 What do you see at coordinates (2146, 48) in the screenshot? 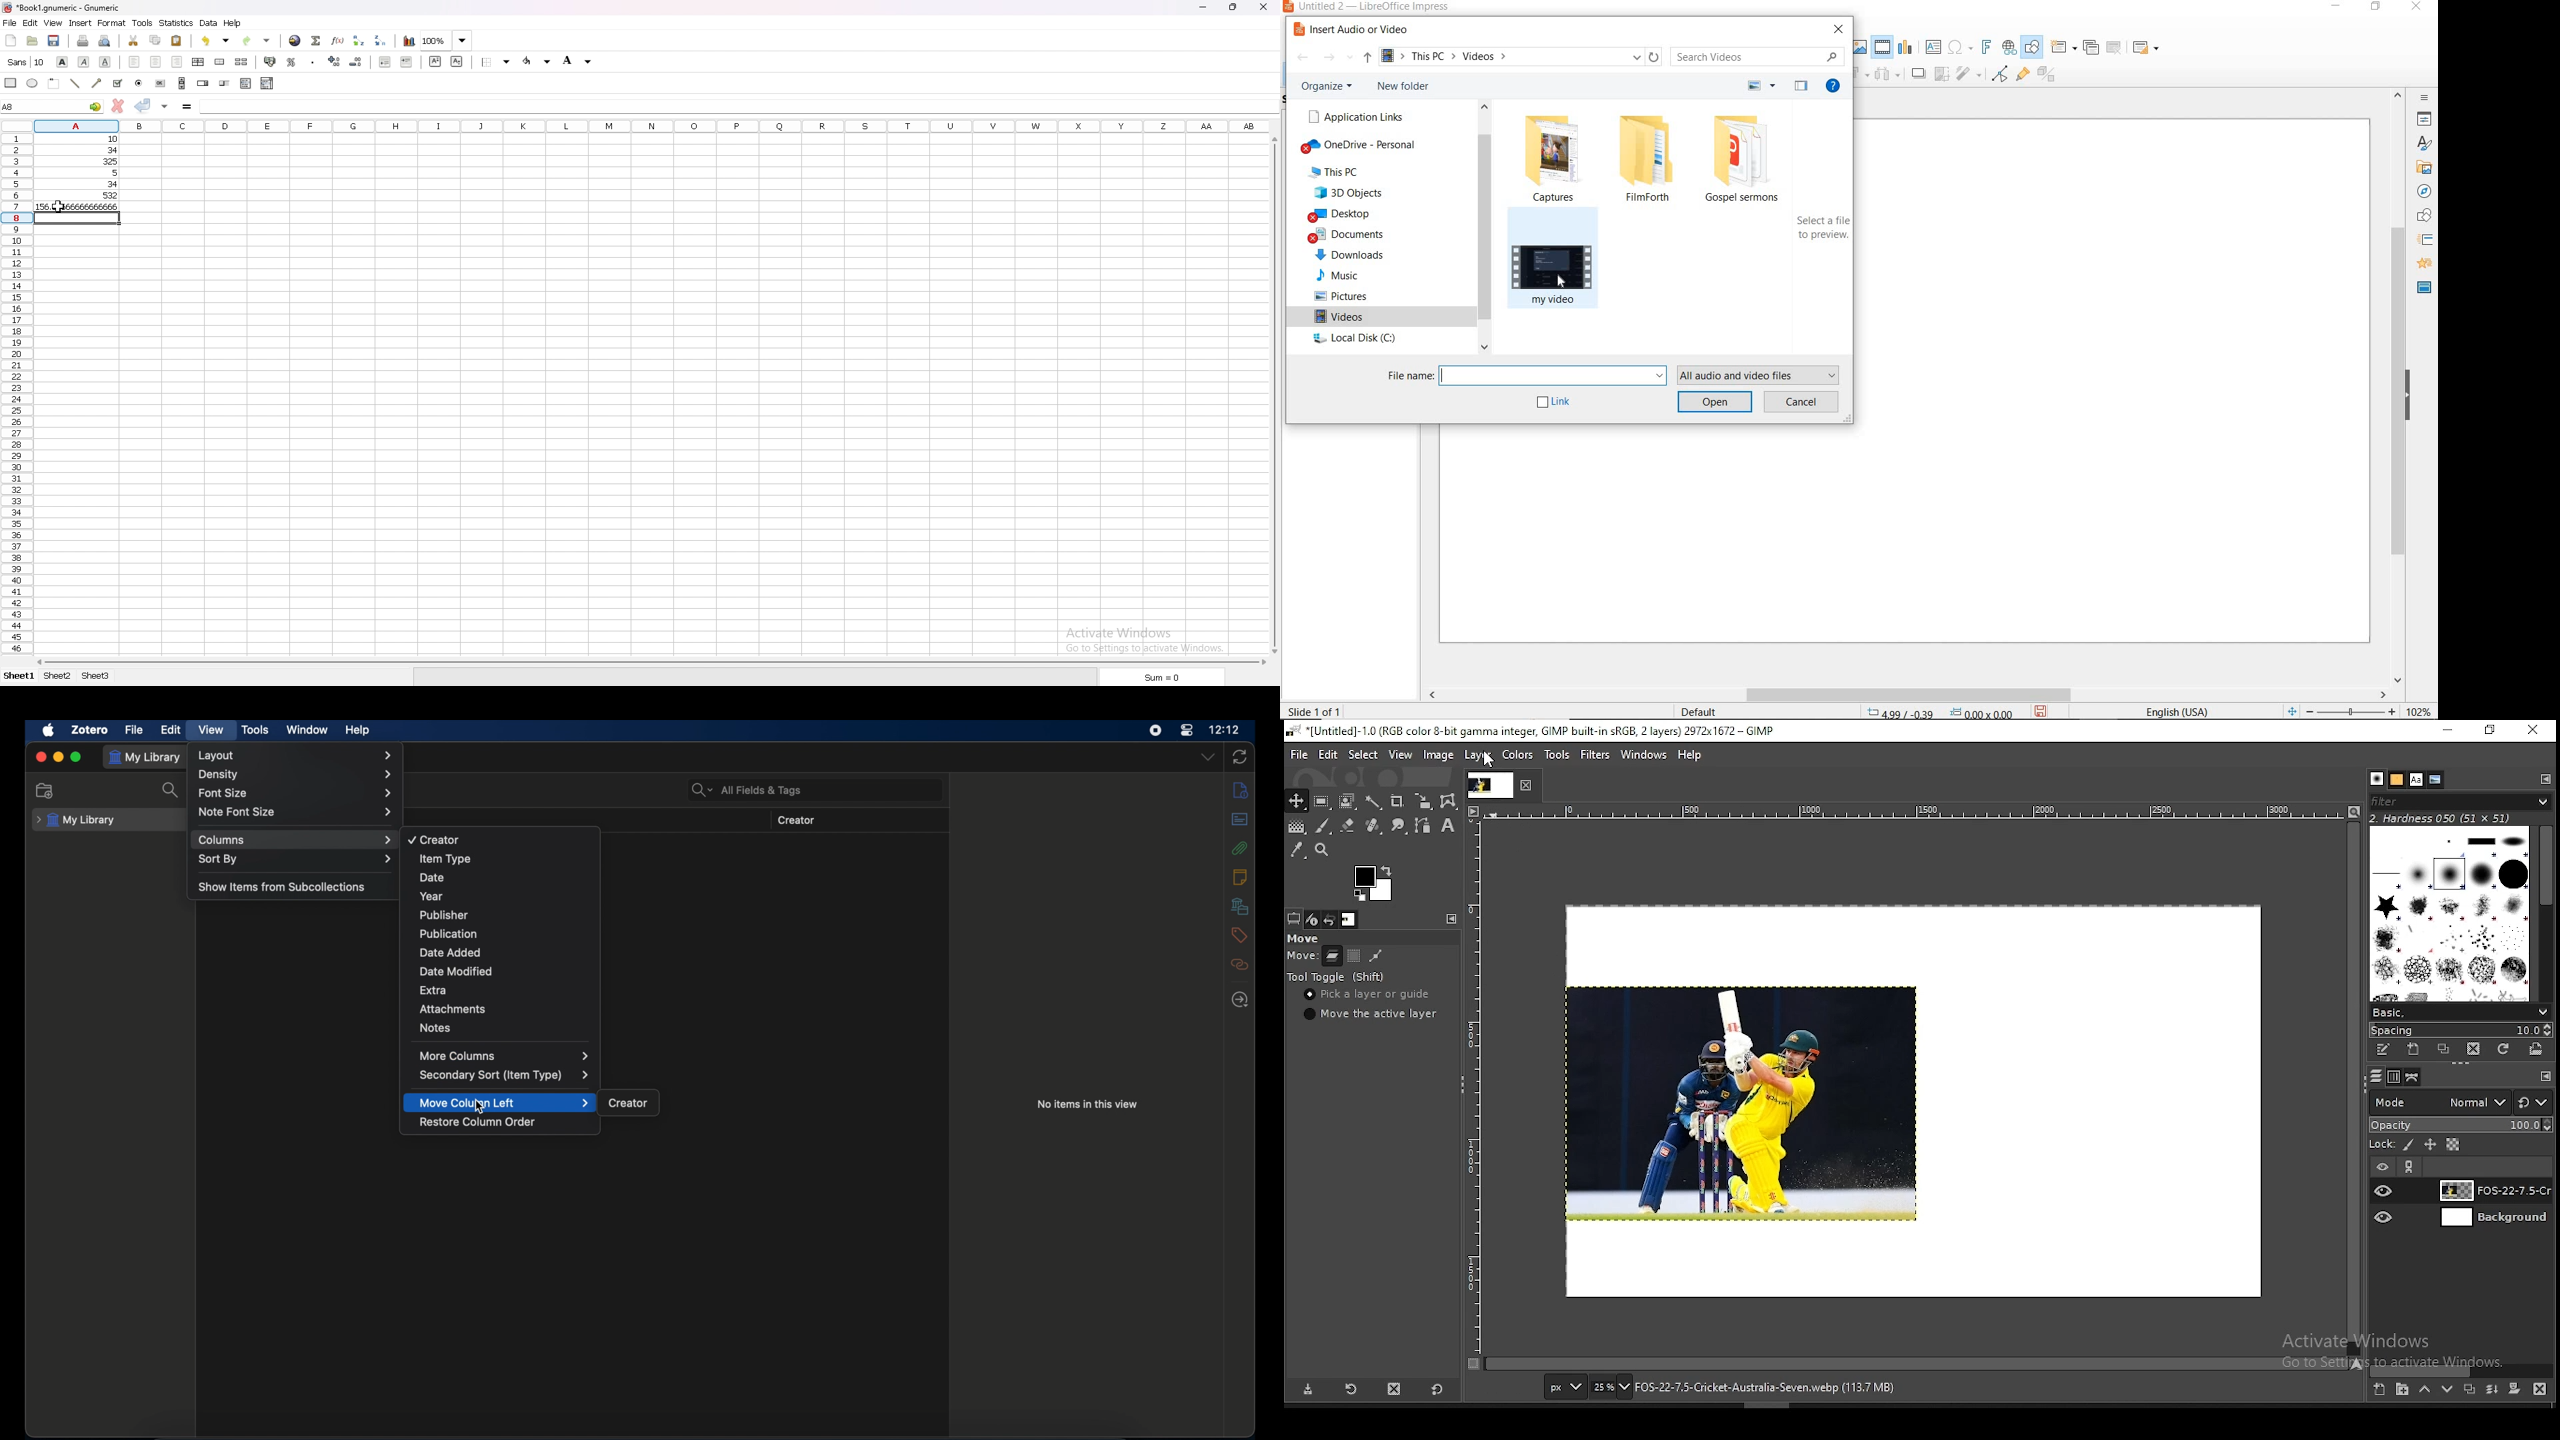
I see `SLIDE LAYOUT` at bounding box center [2146, 48].